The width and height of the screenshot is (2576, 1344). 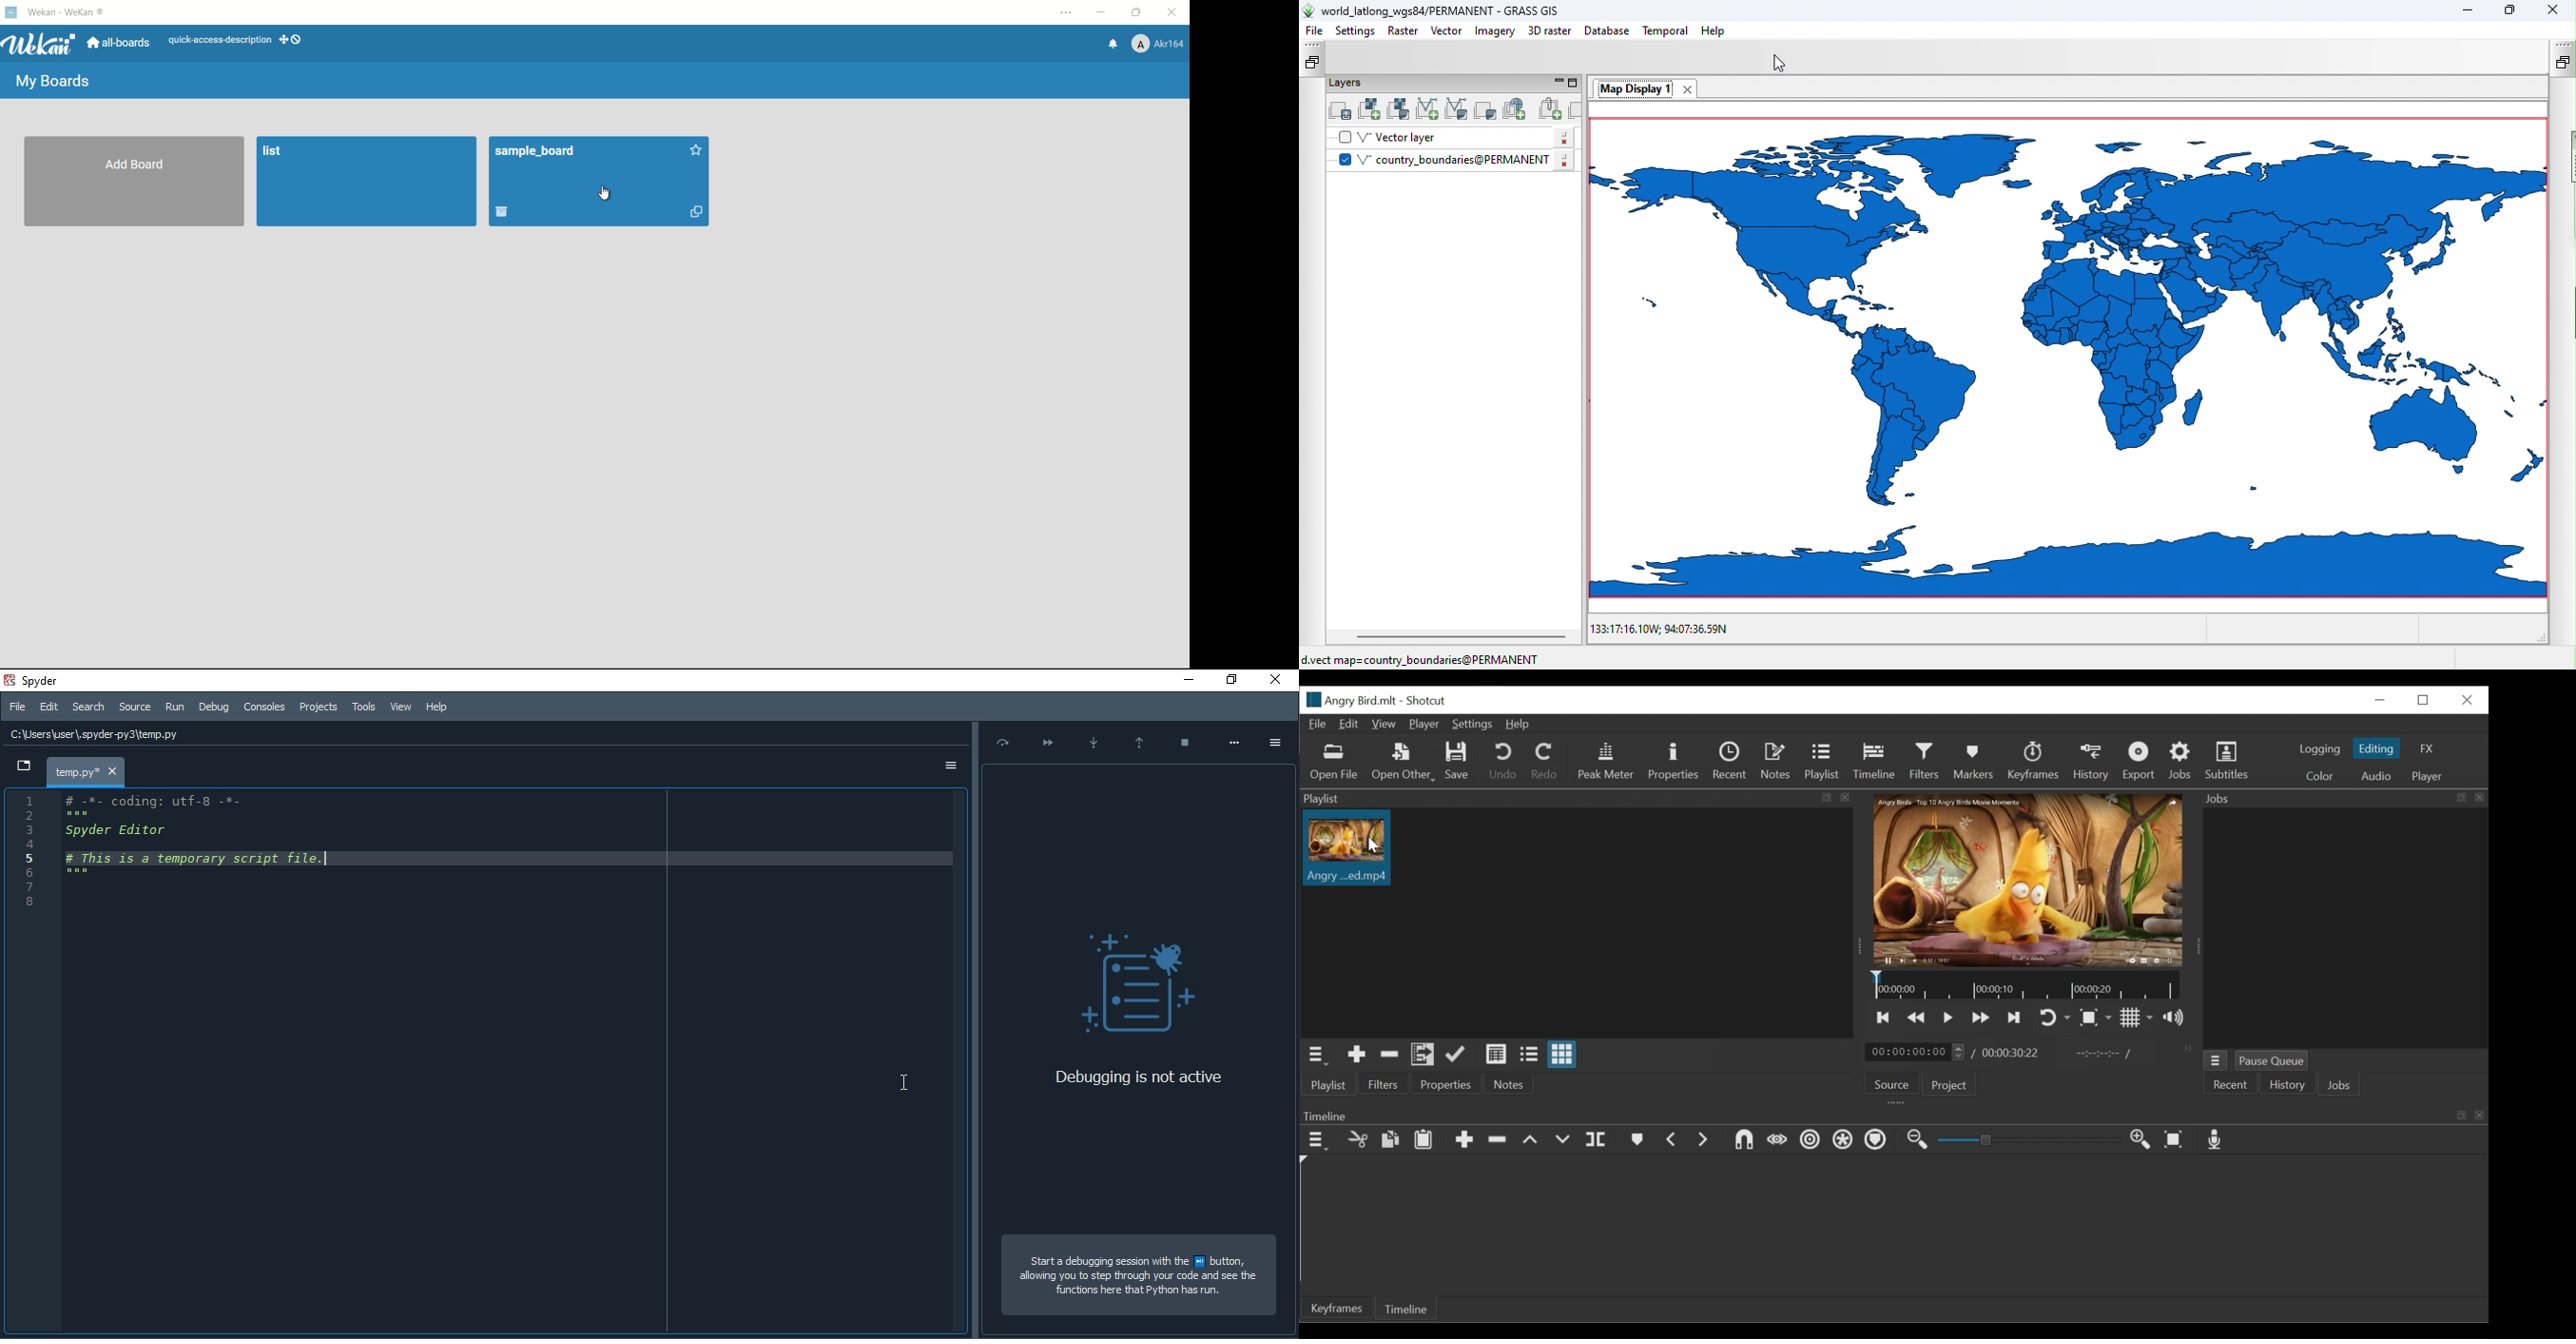 I want to click on Timeline, so click(x=2027, y=986).